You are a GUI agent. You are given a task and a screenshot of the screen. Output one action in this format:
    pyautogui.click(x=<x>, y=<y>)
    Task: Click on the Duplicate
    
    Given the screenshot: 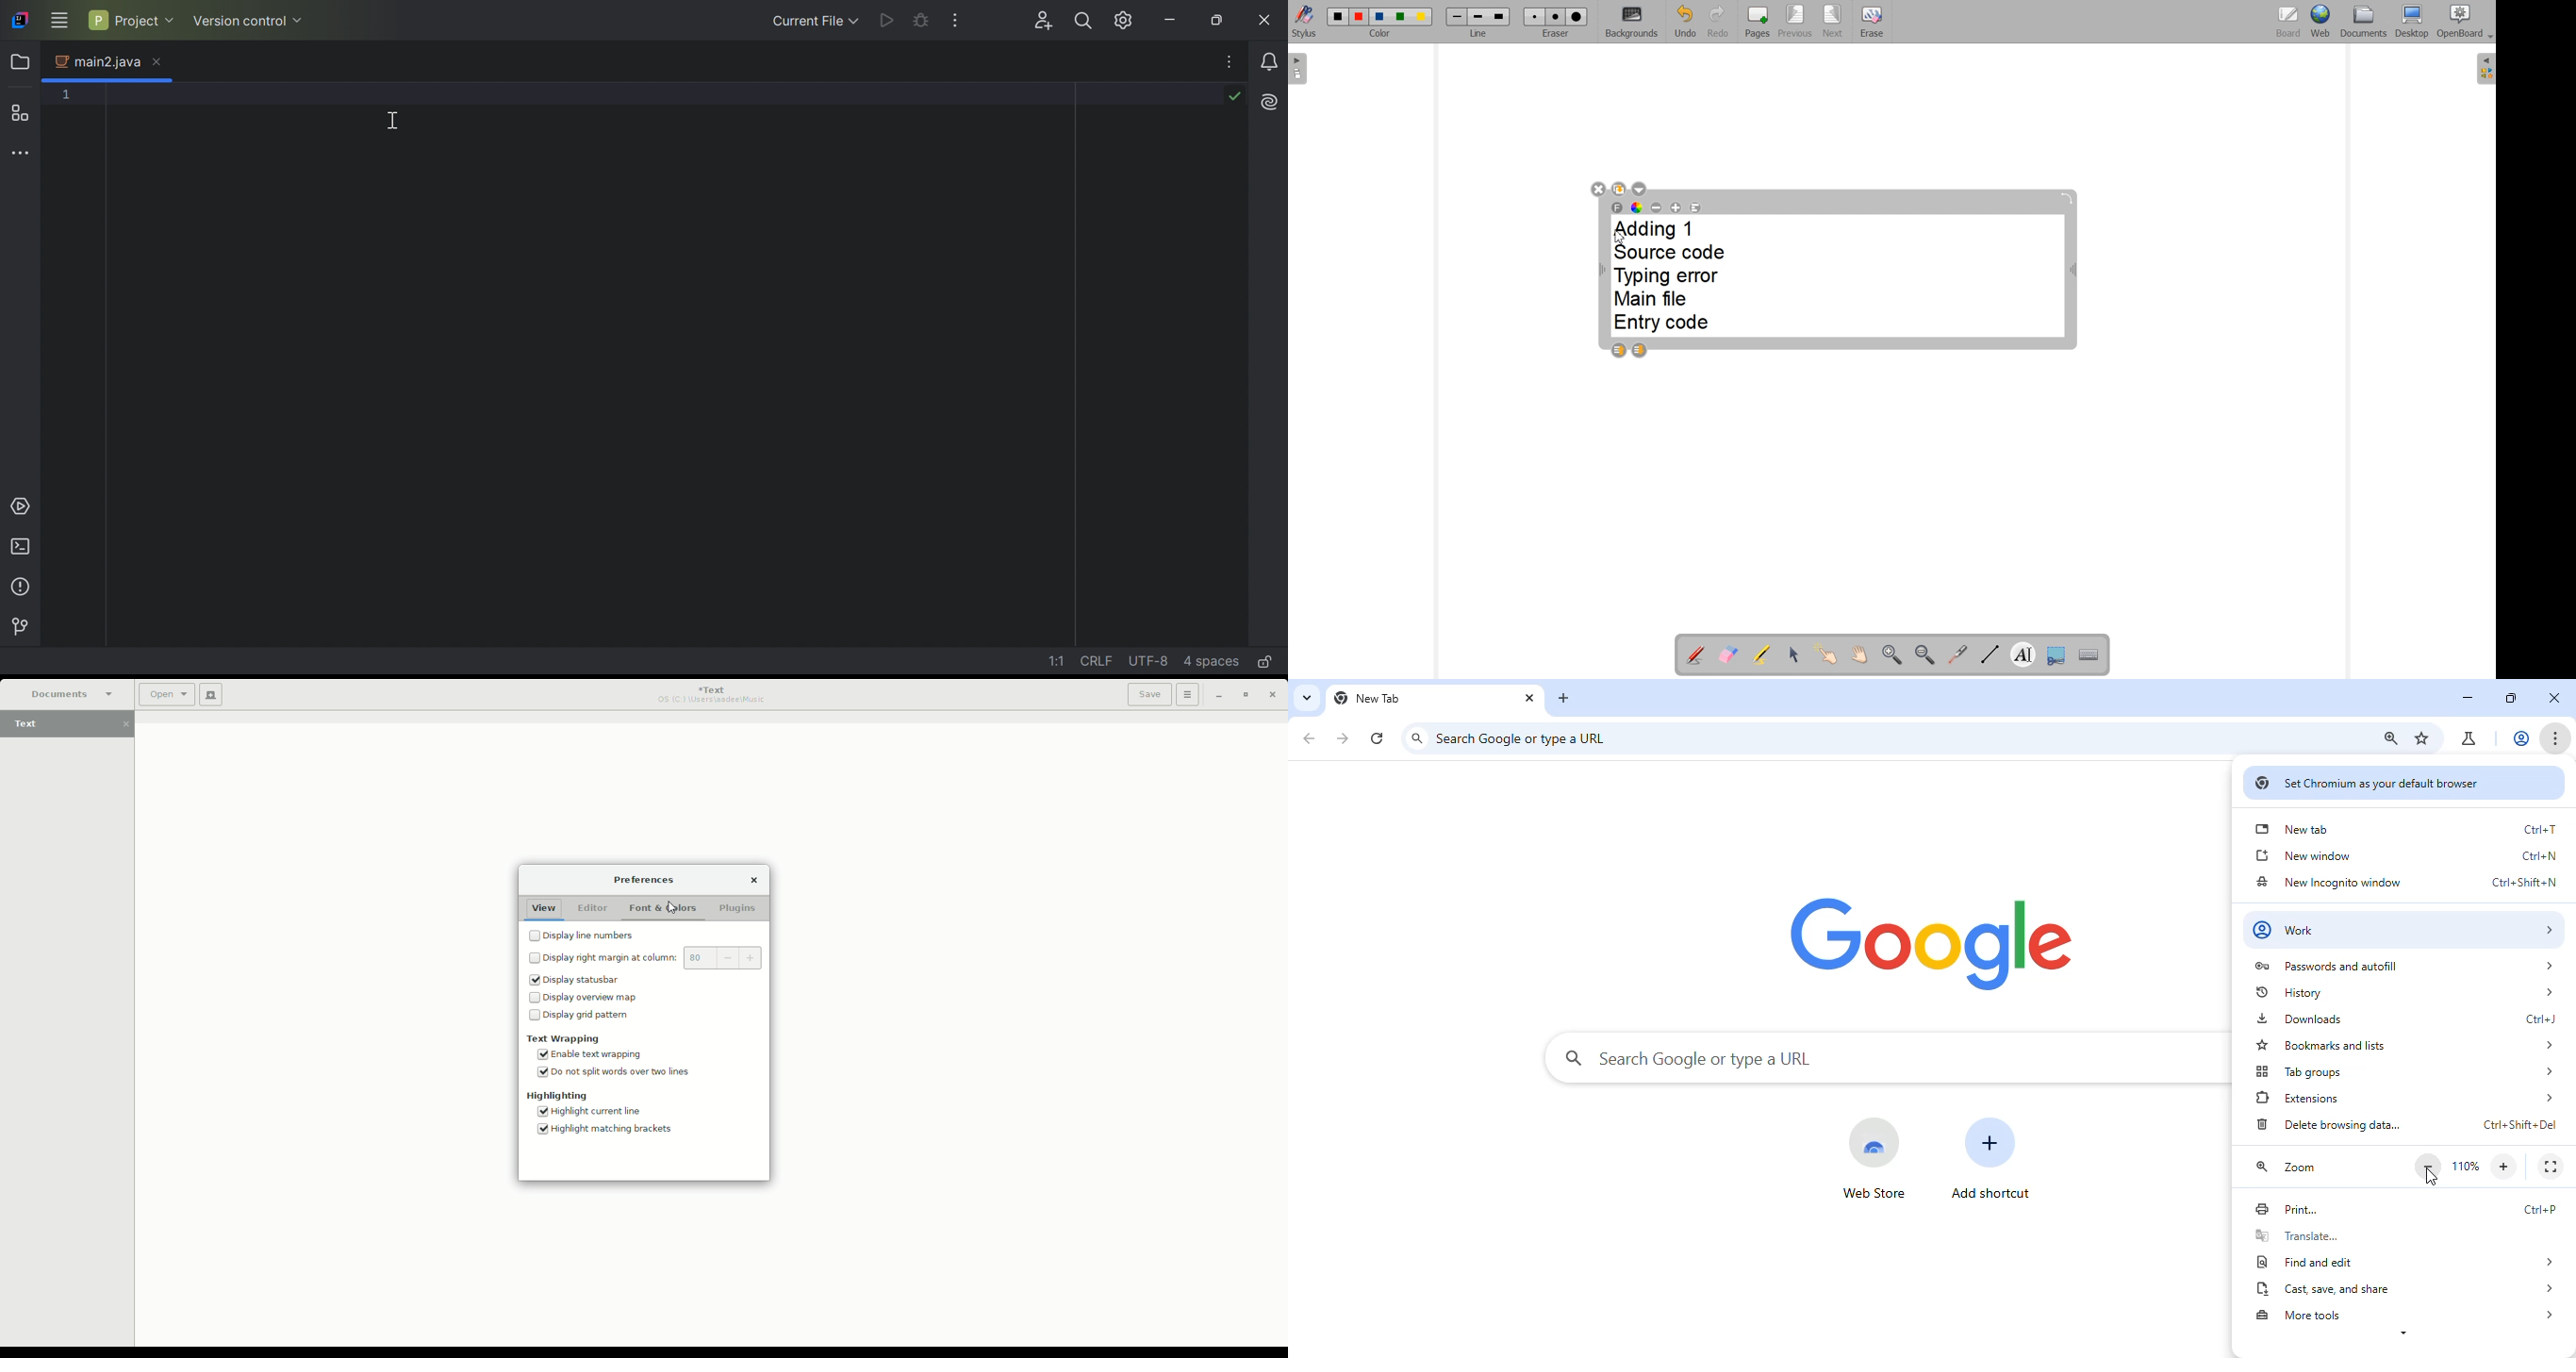 What is the action you would take?
    pyautogui.click(x=1619, y=188)
    